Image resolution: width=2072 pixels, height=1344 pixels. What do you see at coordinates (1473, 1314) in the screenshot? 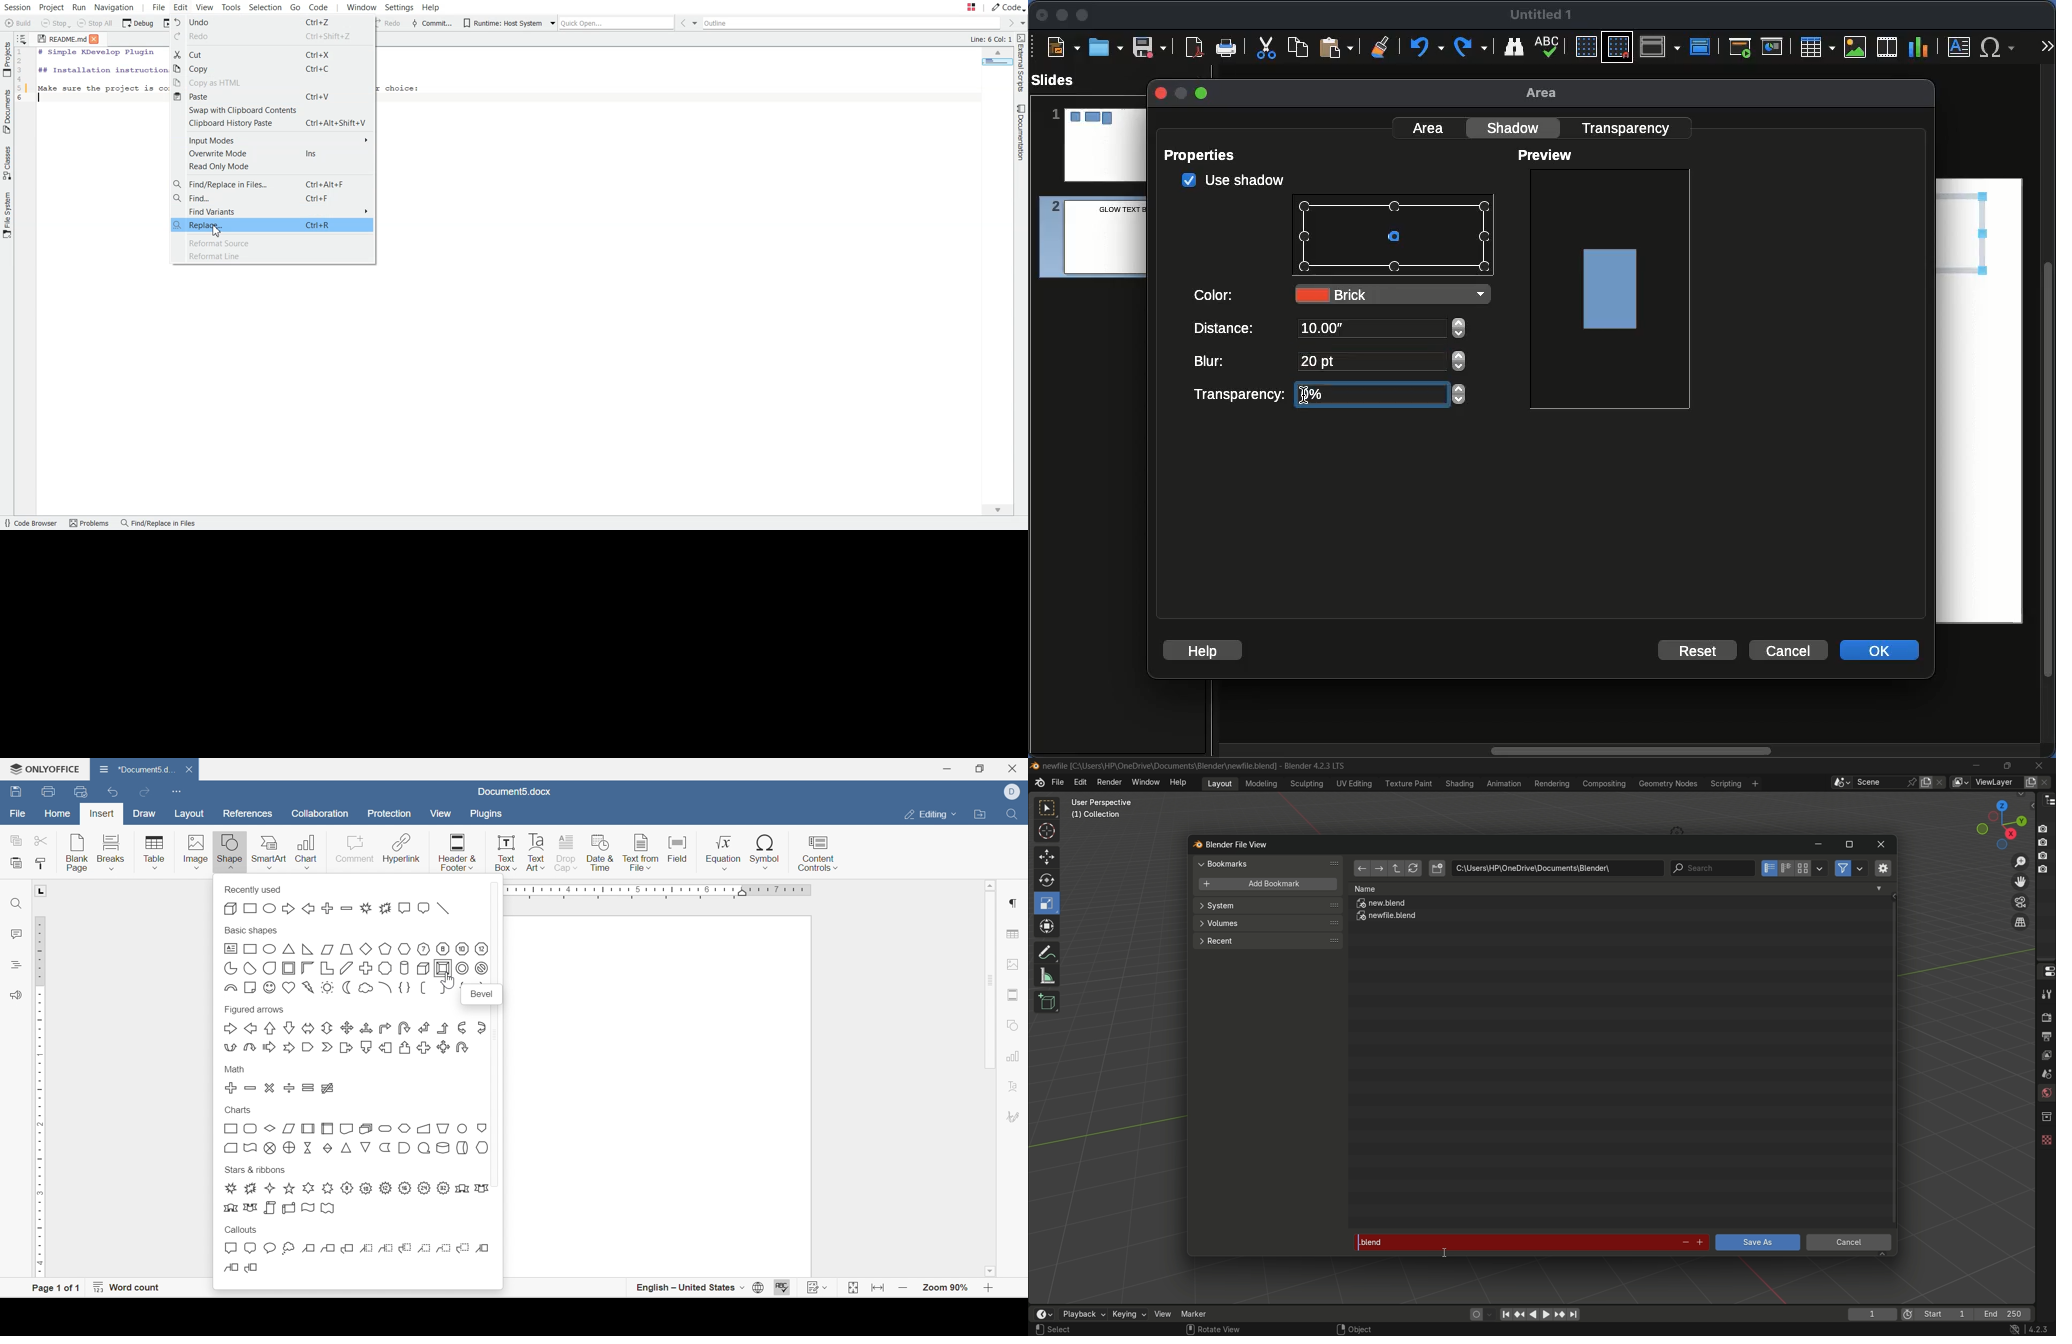
I see `auto keying` at bounding box center [1473, 1314].